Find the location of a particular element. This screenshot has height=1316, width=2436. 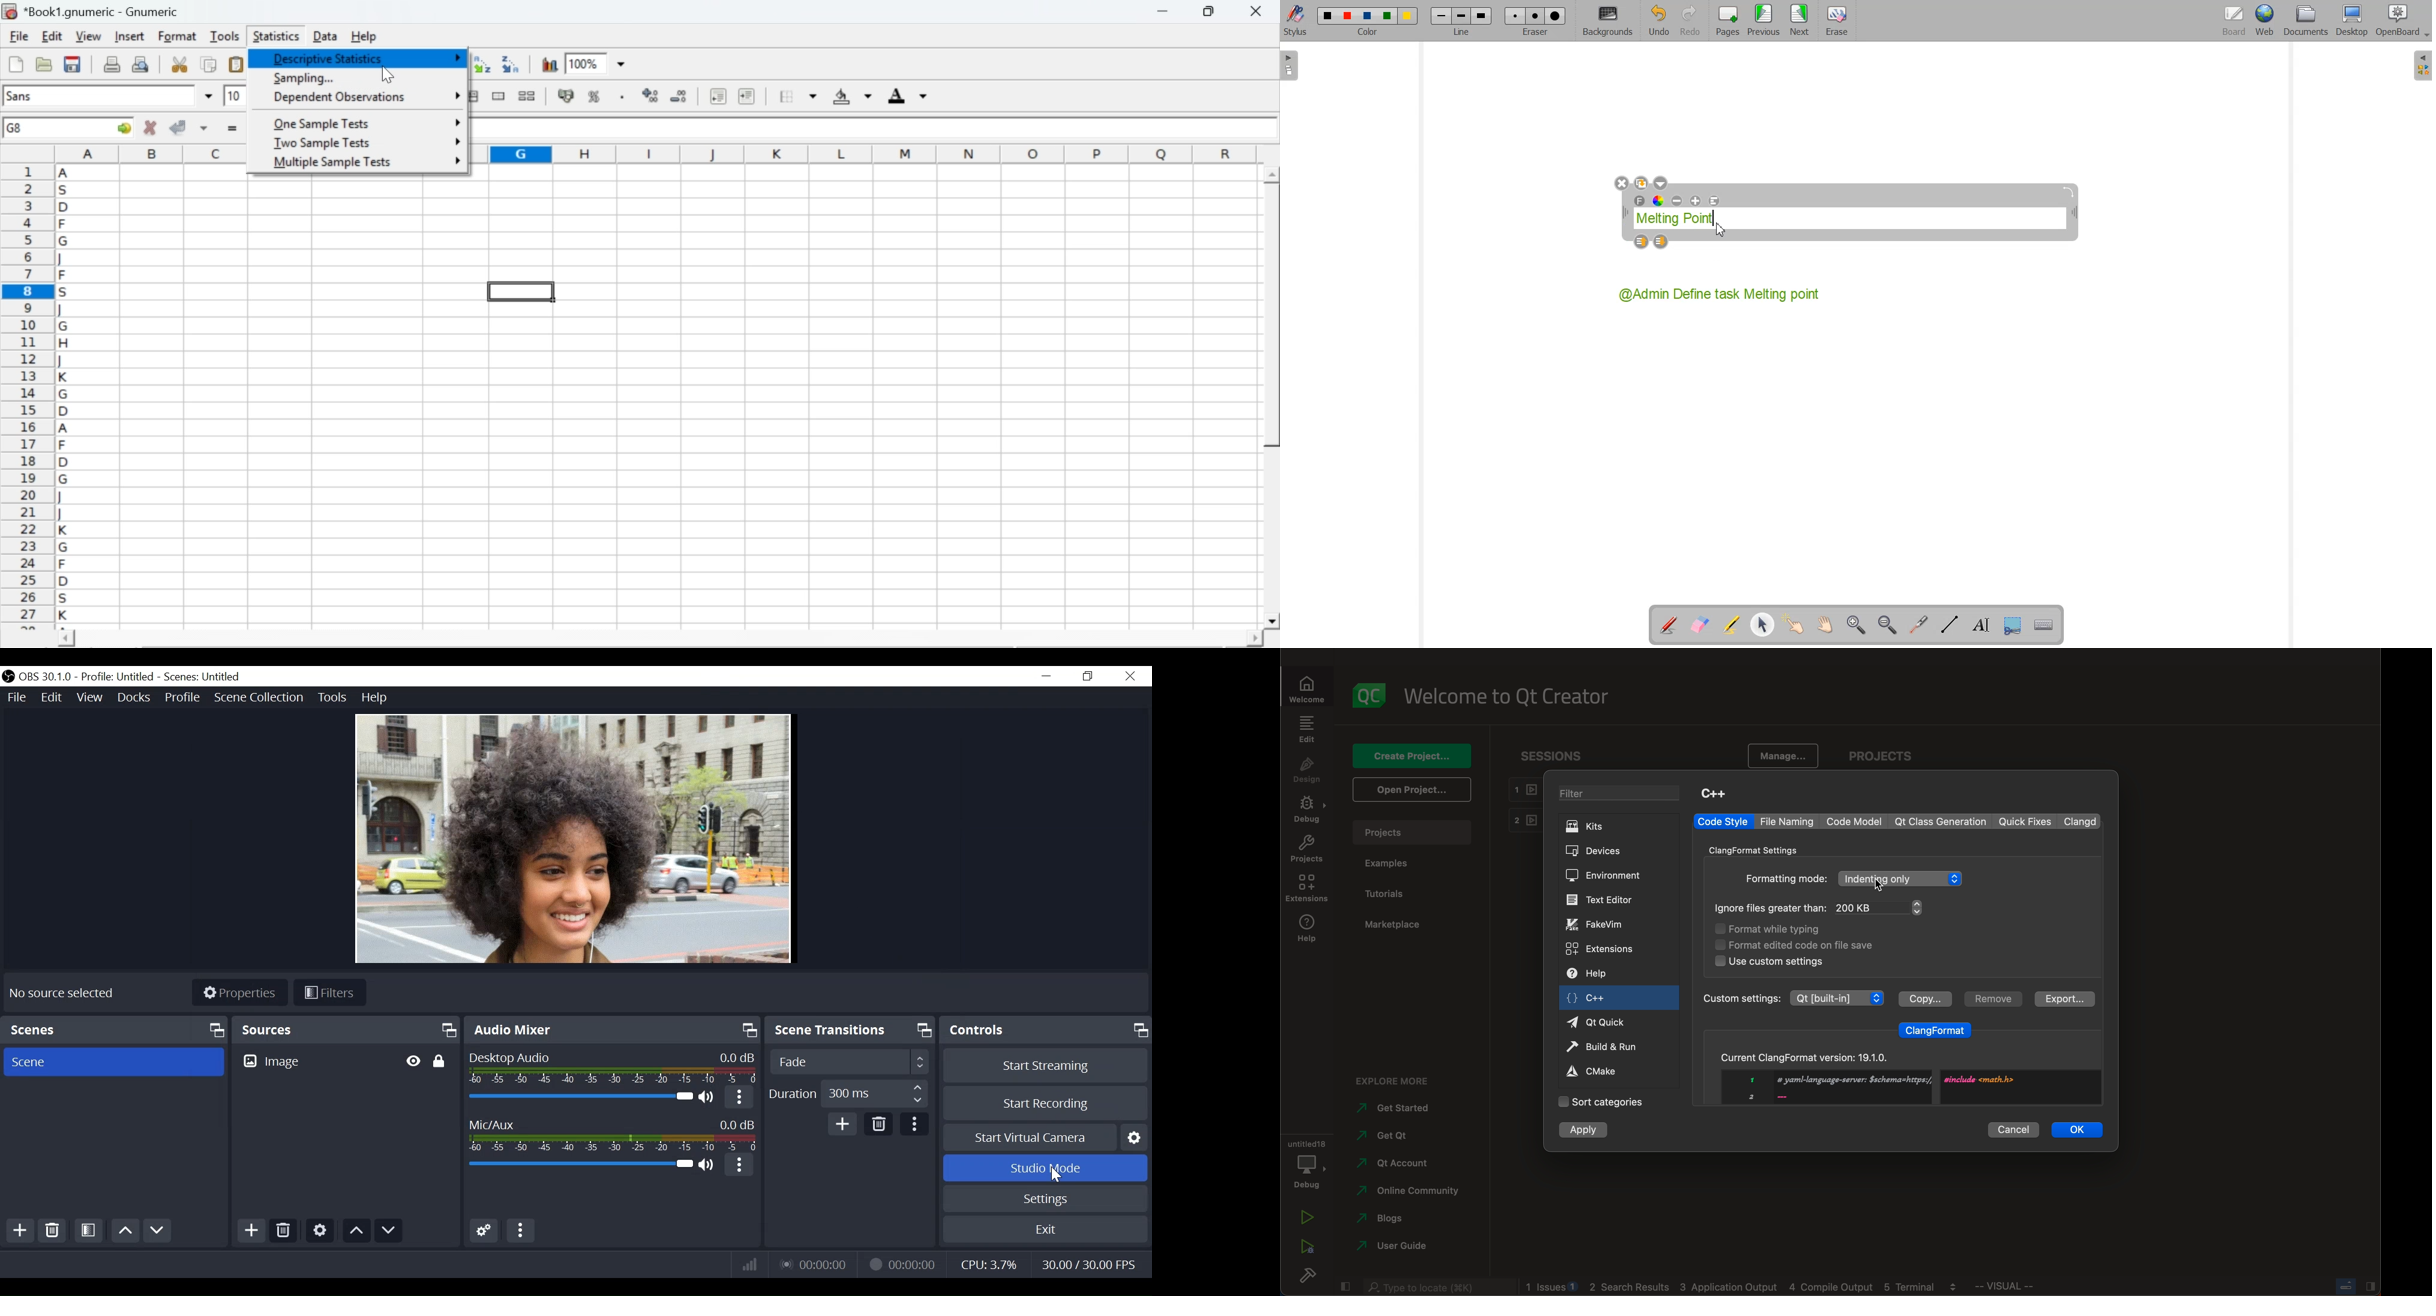

extensions is located at coordinates (1602, 948).